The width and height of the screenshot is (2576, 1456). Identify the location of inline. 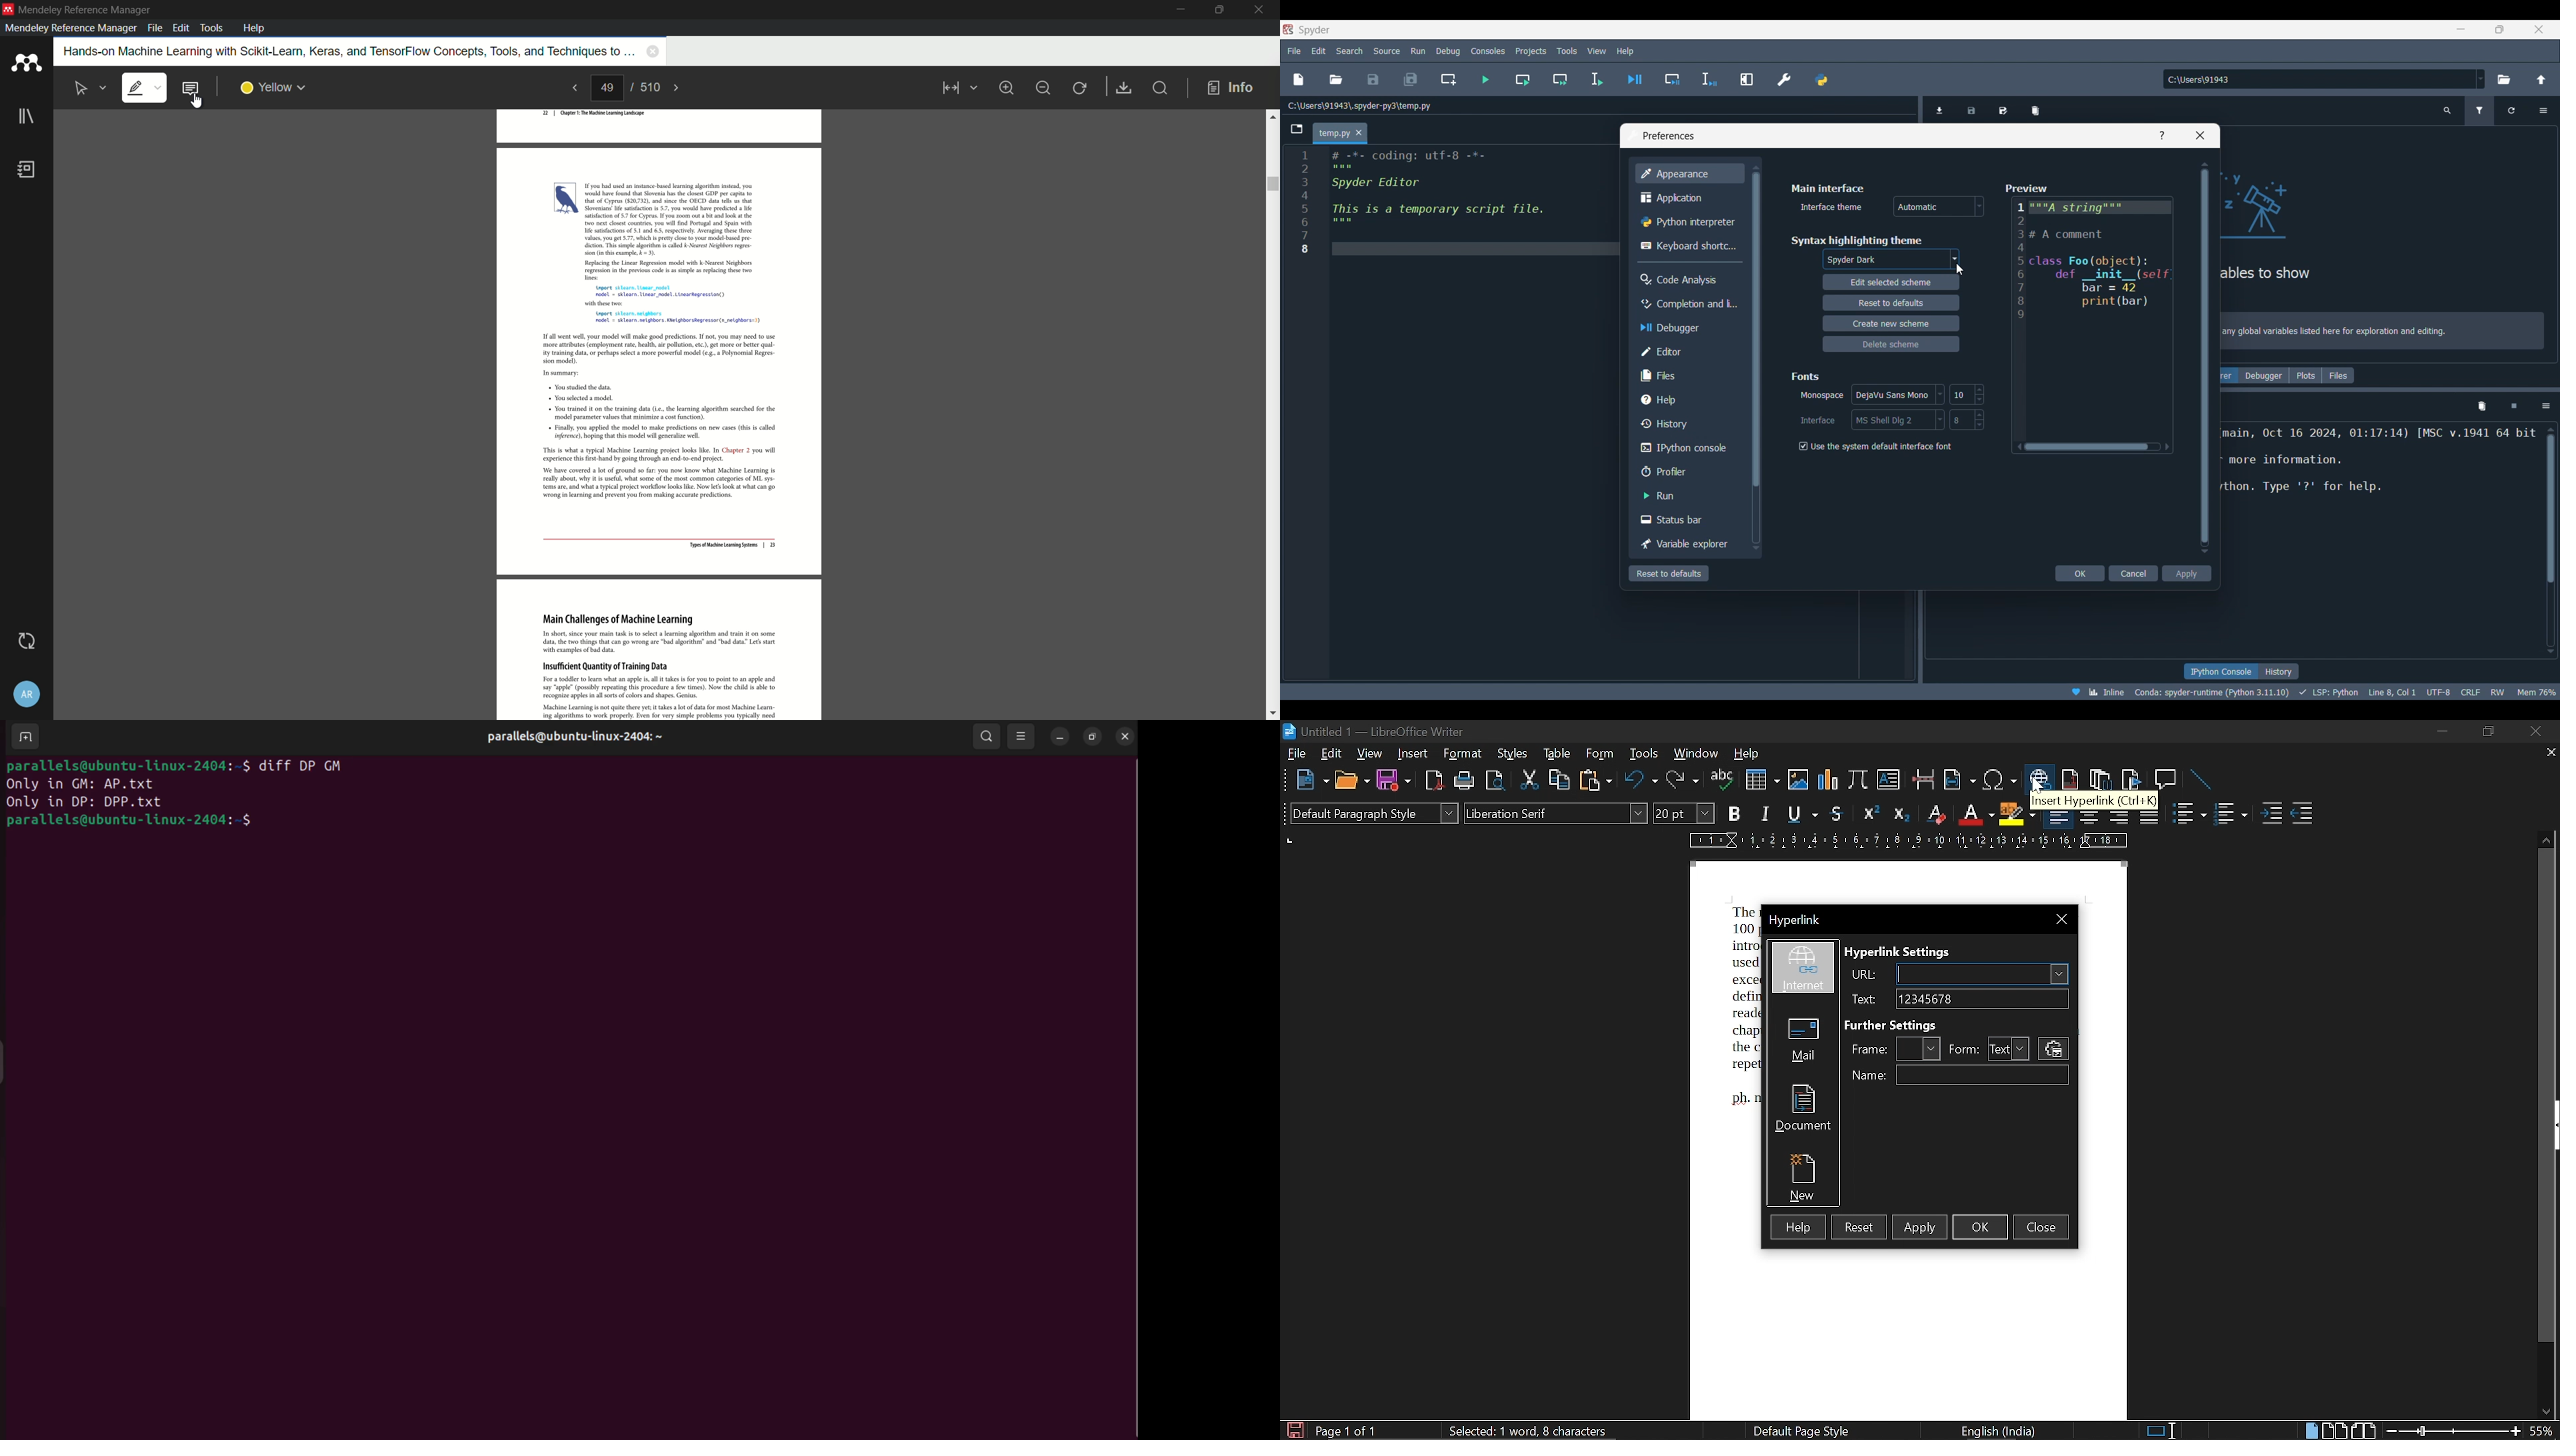
(2095, 691).